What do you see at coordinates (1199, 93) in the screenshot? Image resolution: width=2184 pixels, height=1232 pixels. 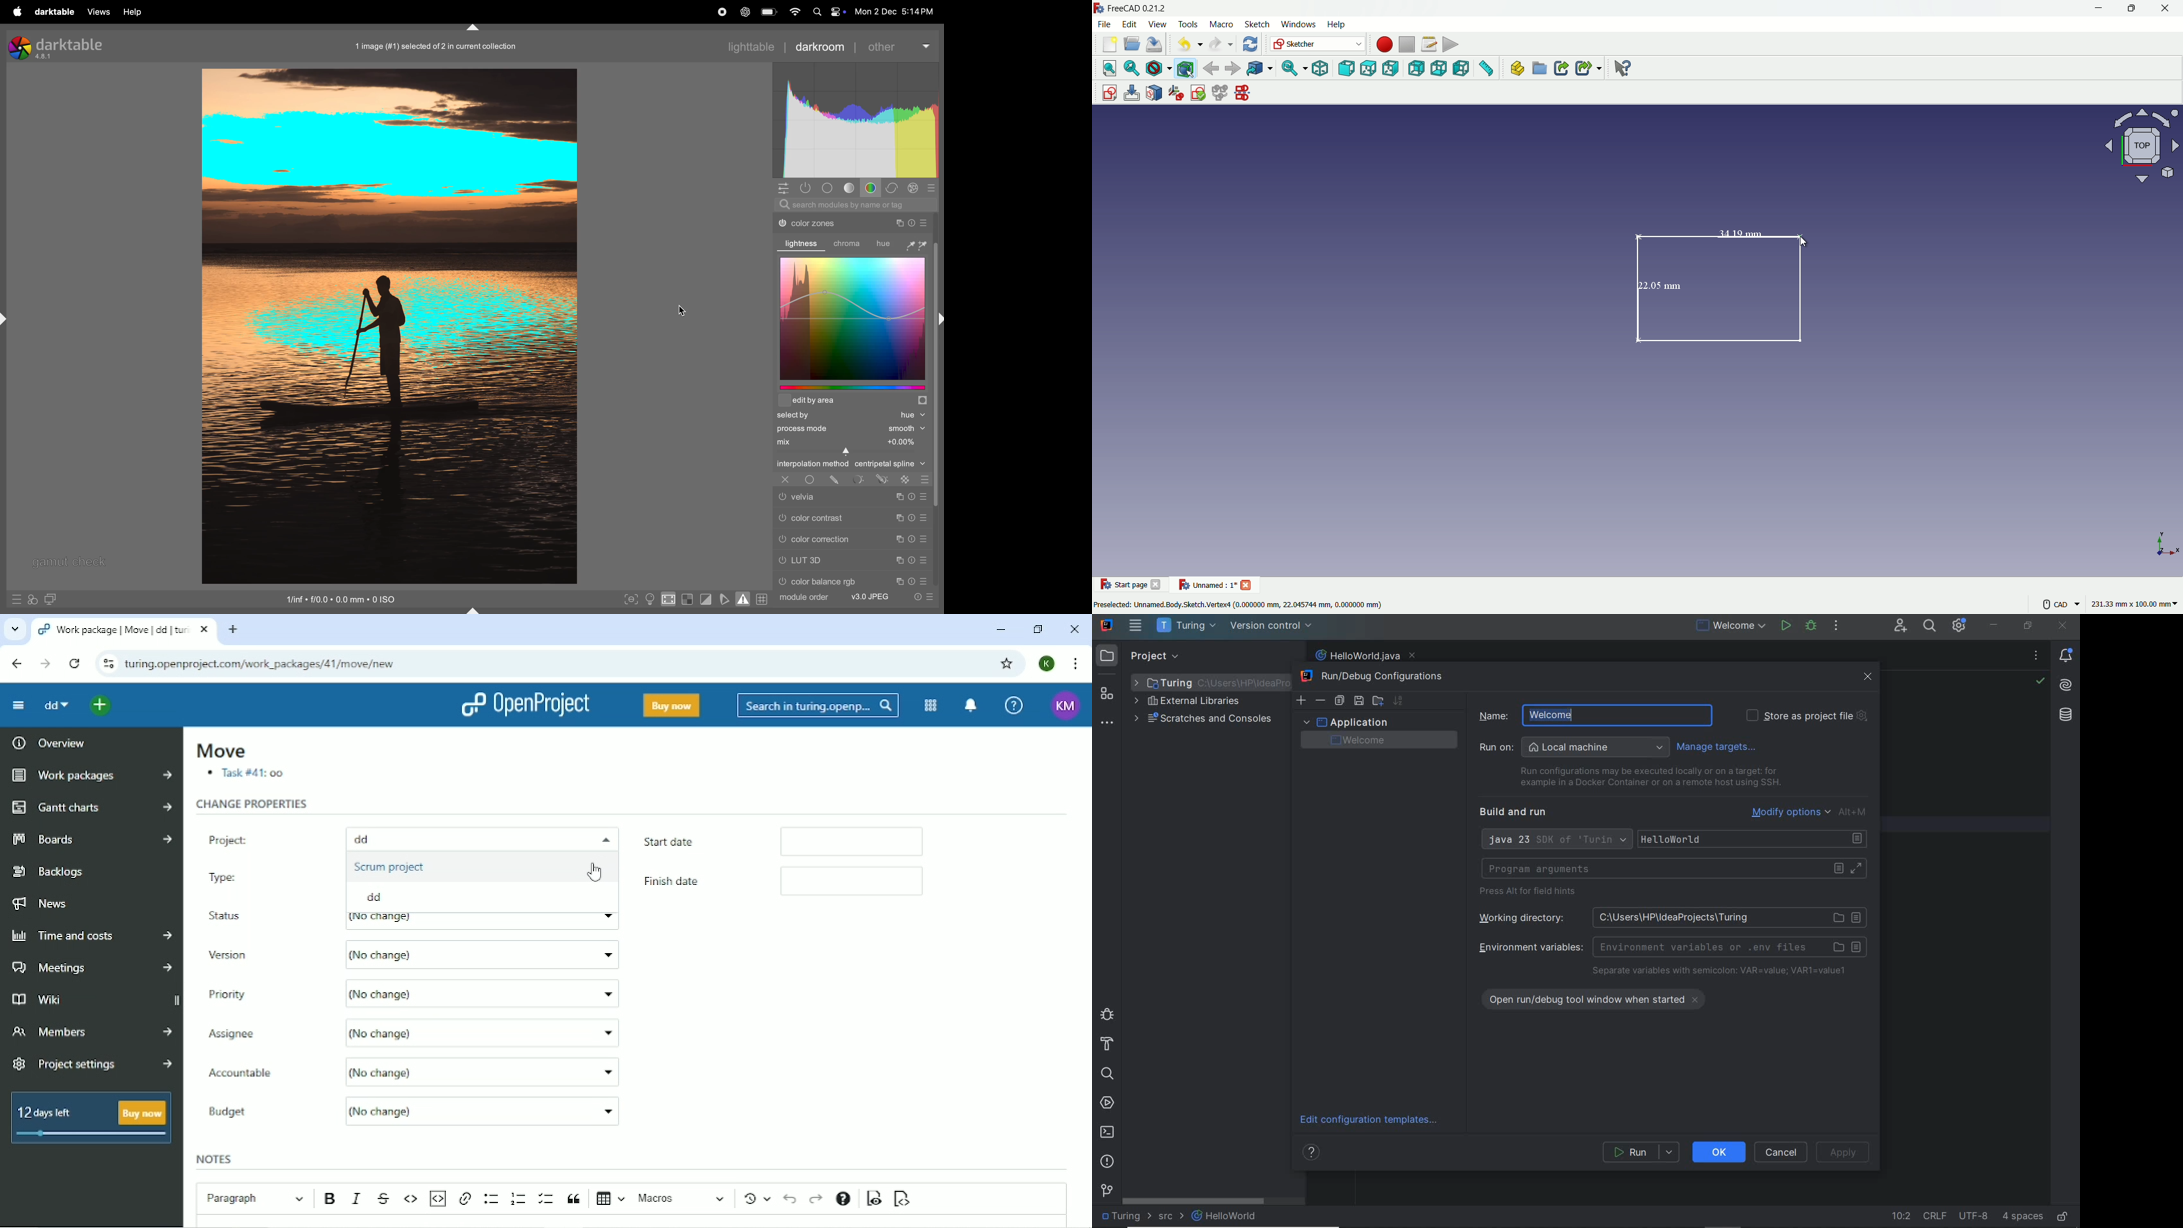 I see `validate sketches` at bounding box center [1199, 93].